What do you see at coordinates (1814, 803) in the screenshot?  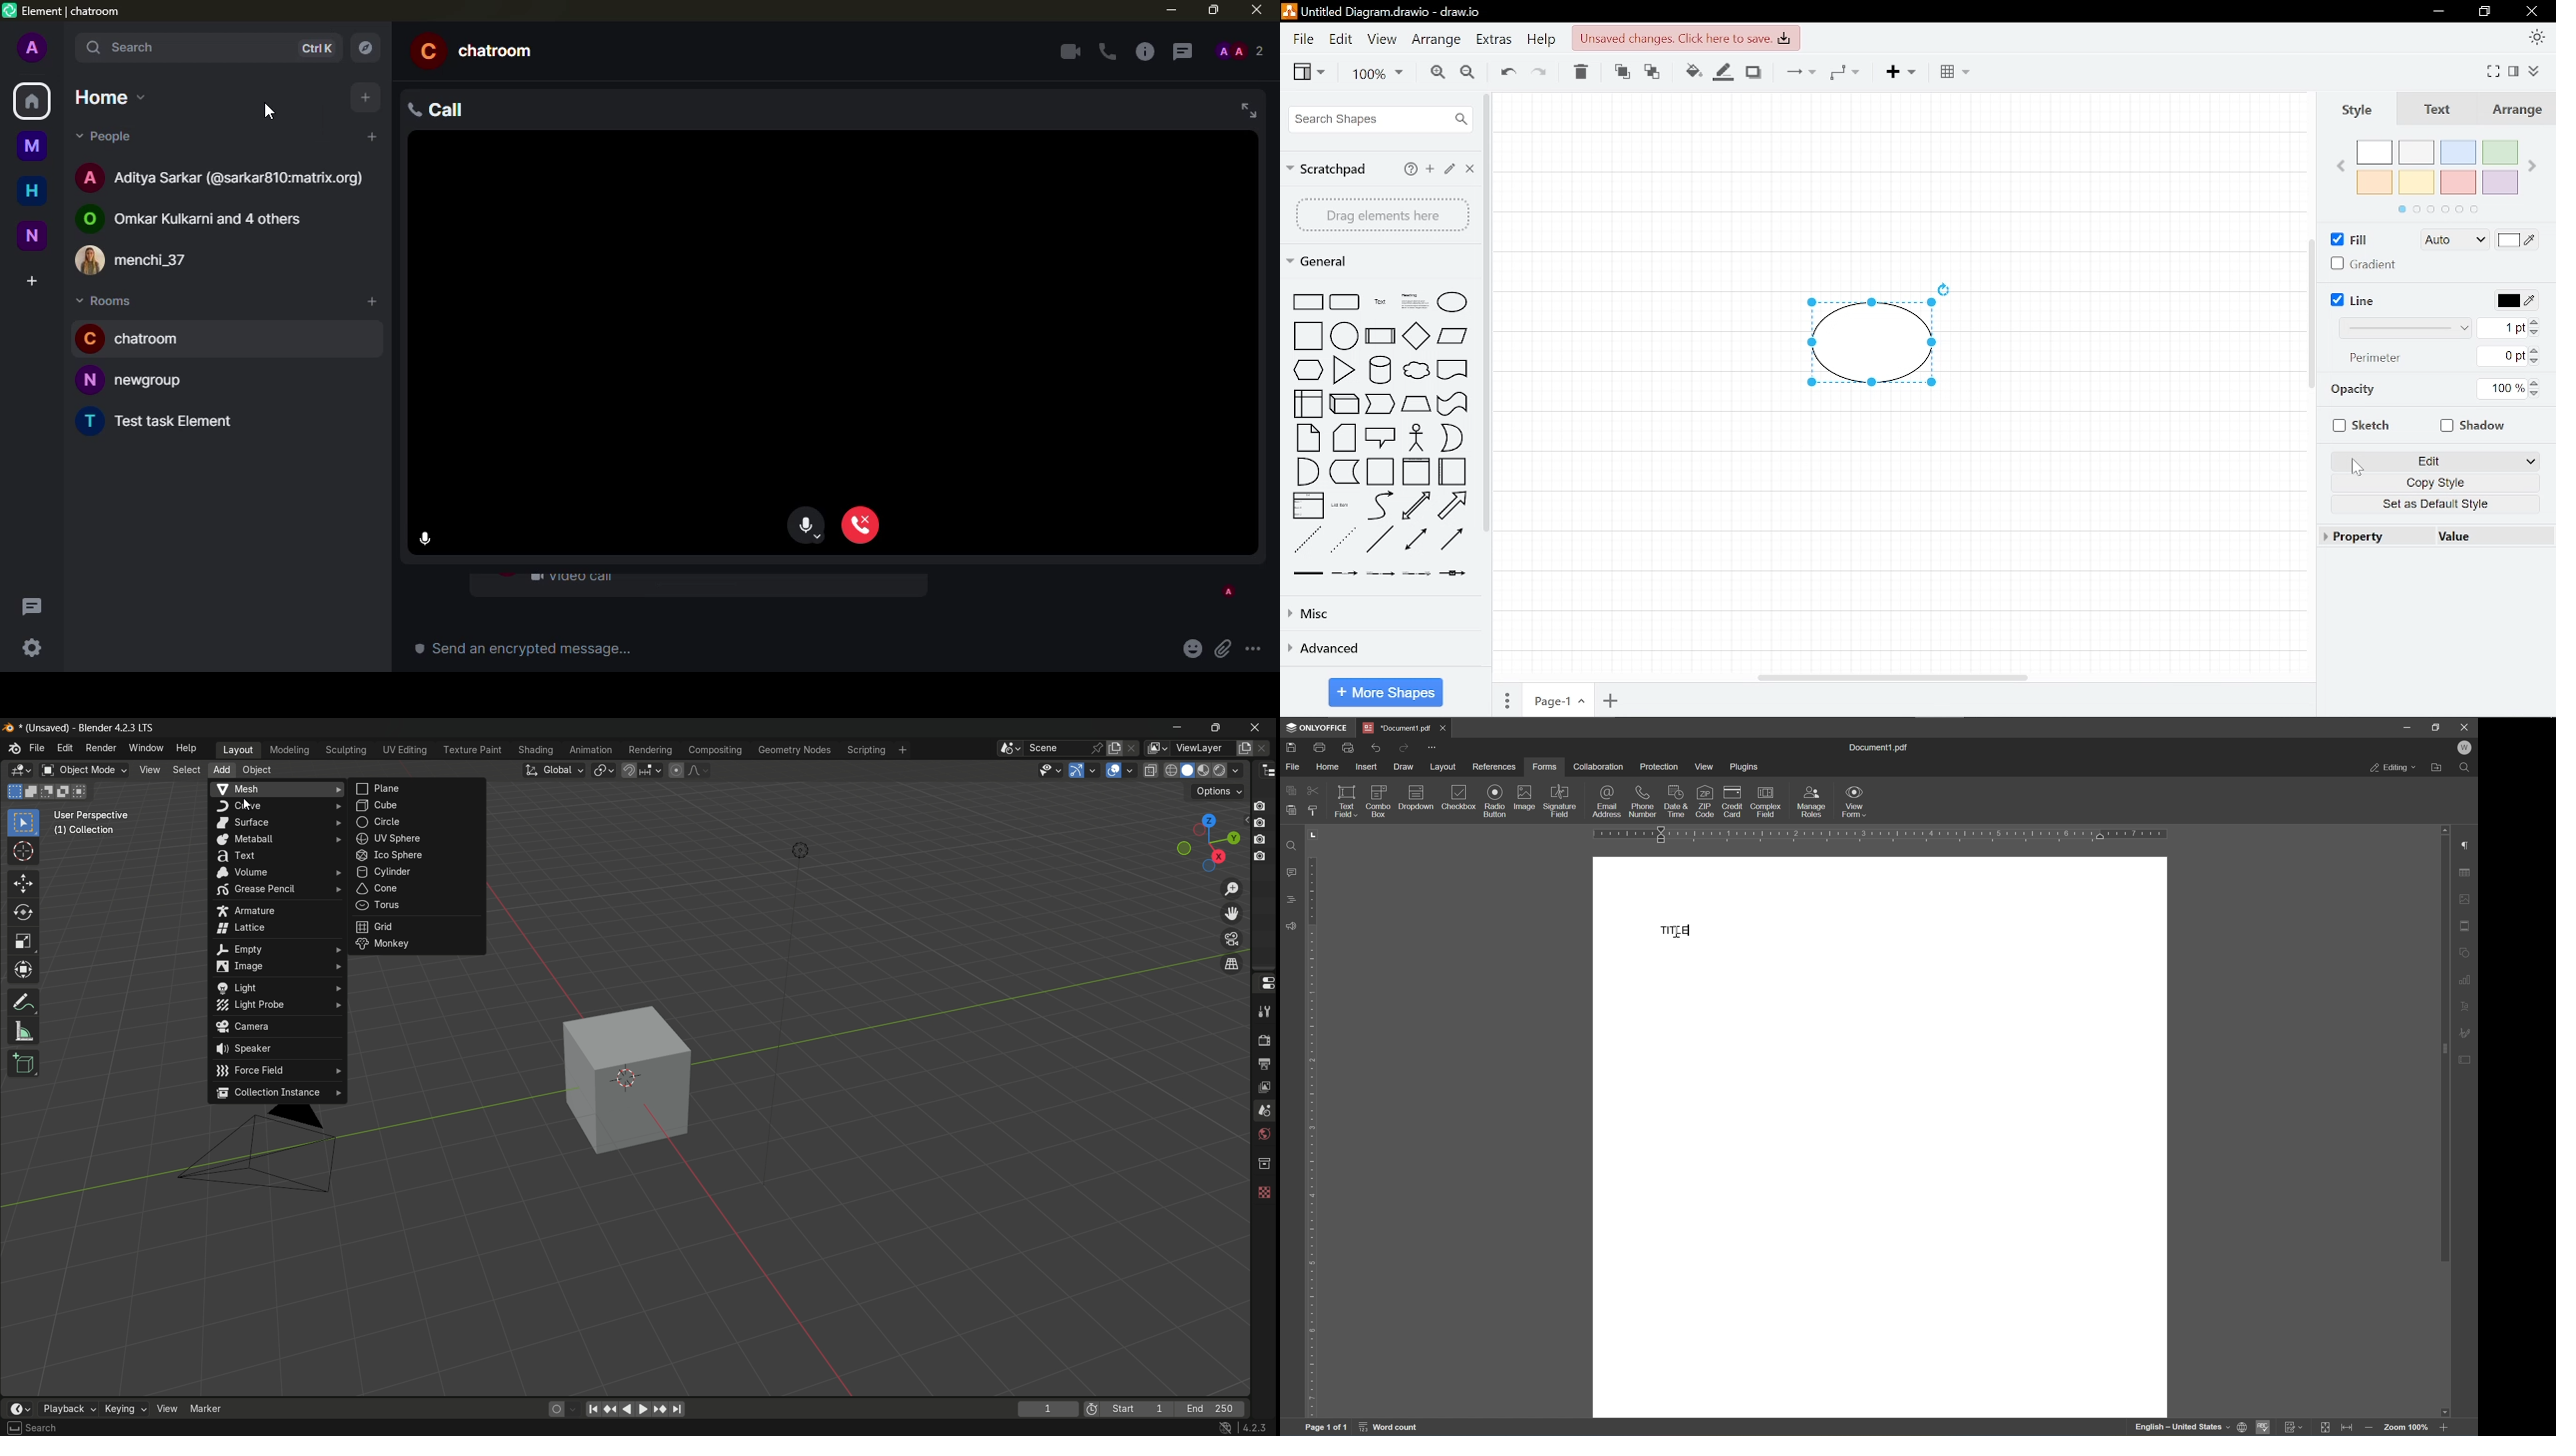 I see `manage roles` at bounding box center [1814, 803].